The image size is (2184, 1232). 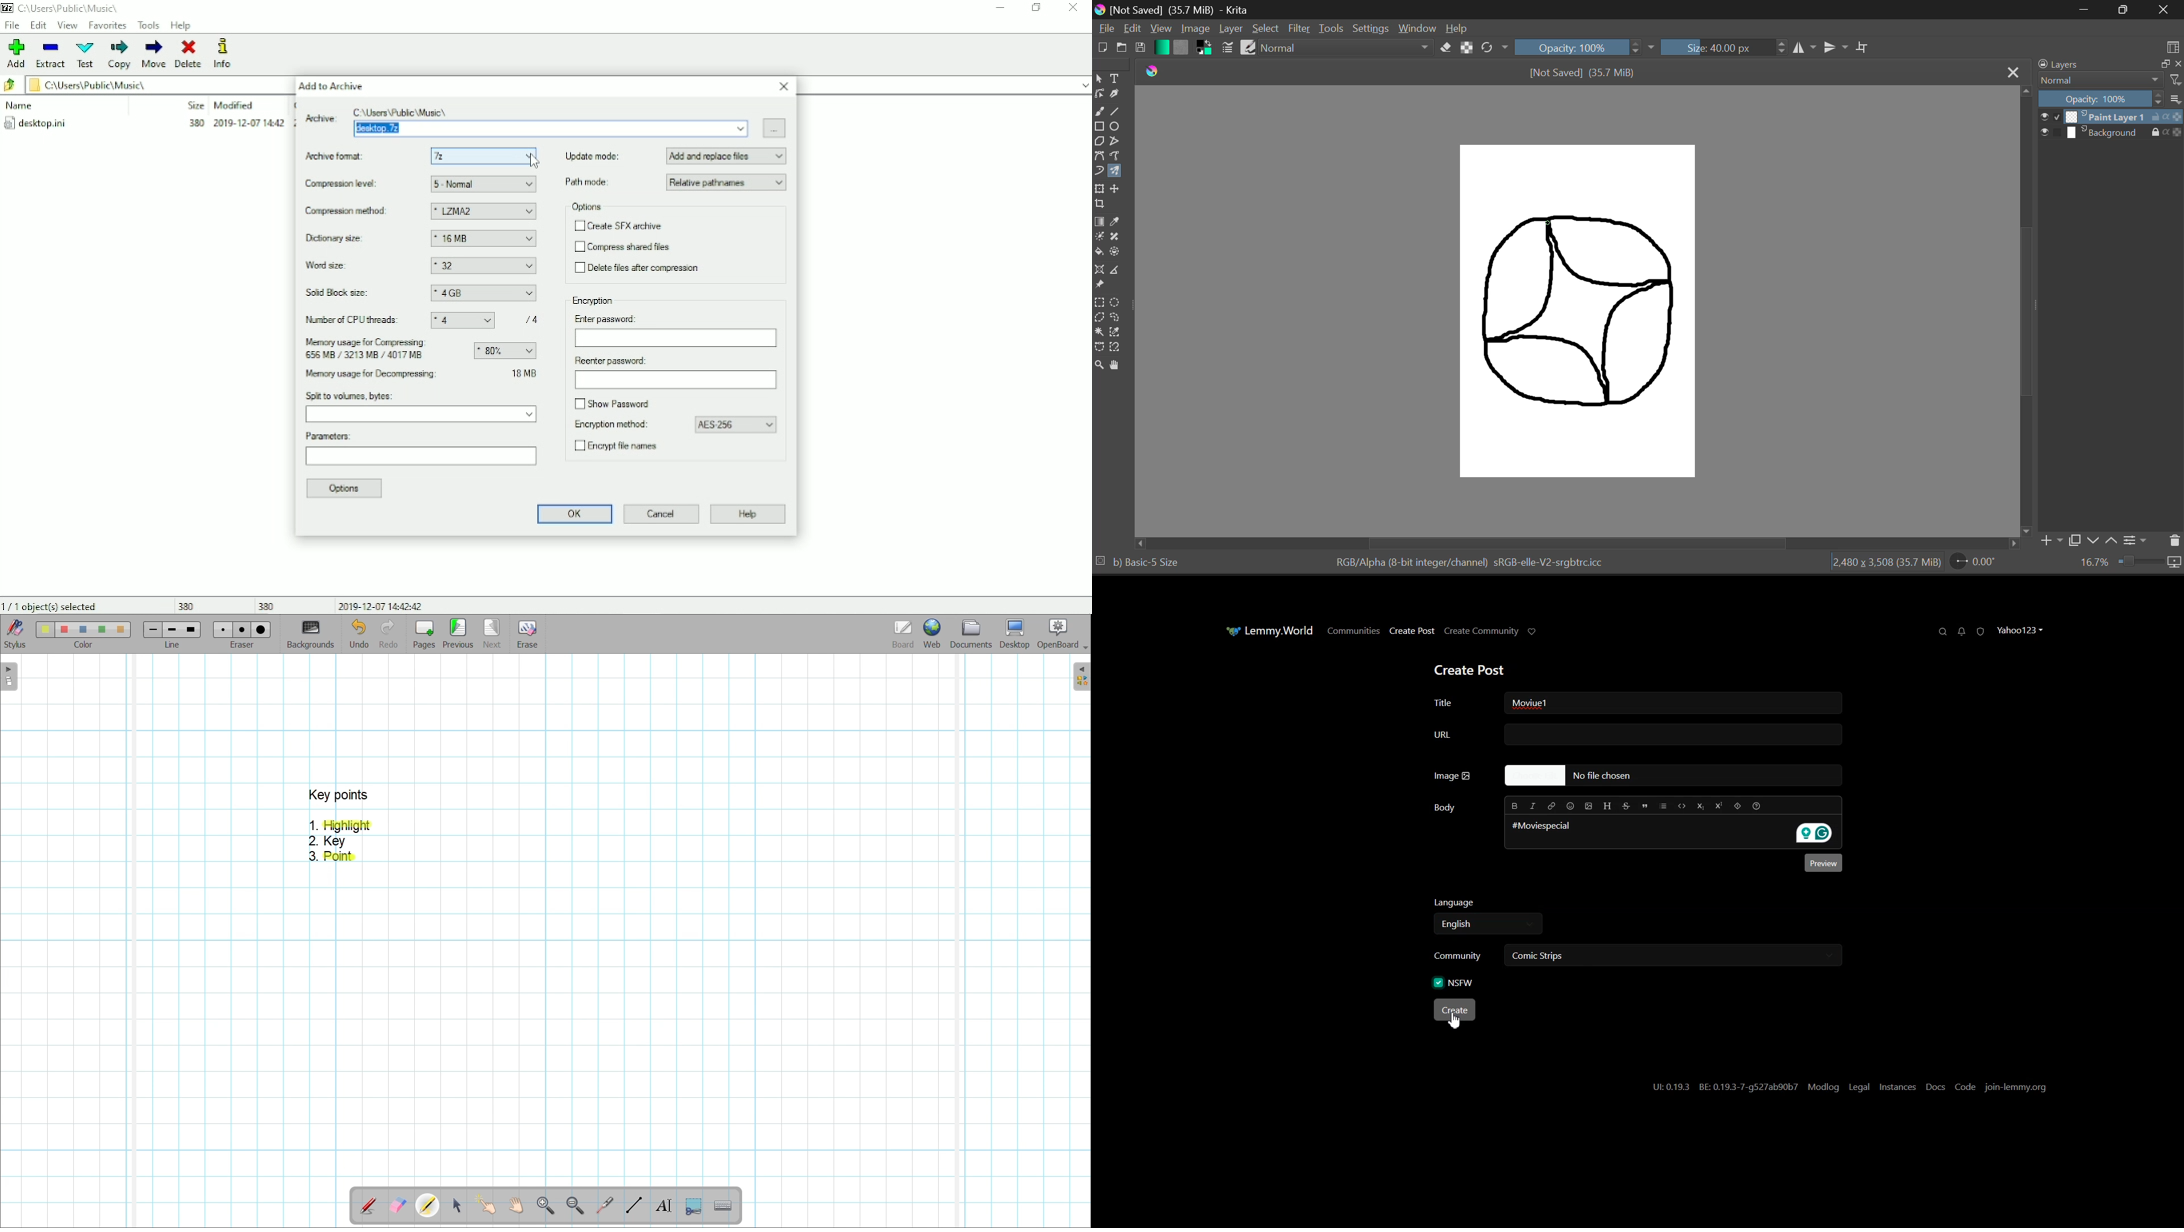 I want to click on Minimize, so click(x=2126, y=10).